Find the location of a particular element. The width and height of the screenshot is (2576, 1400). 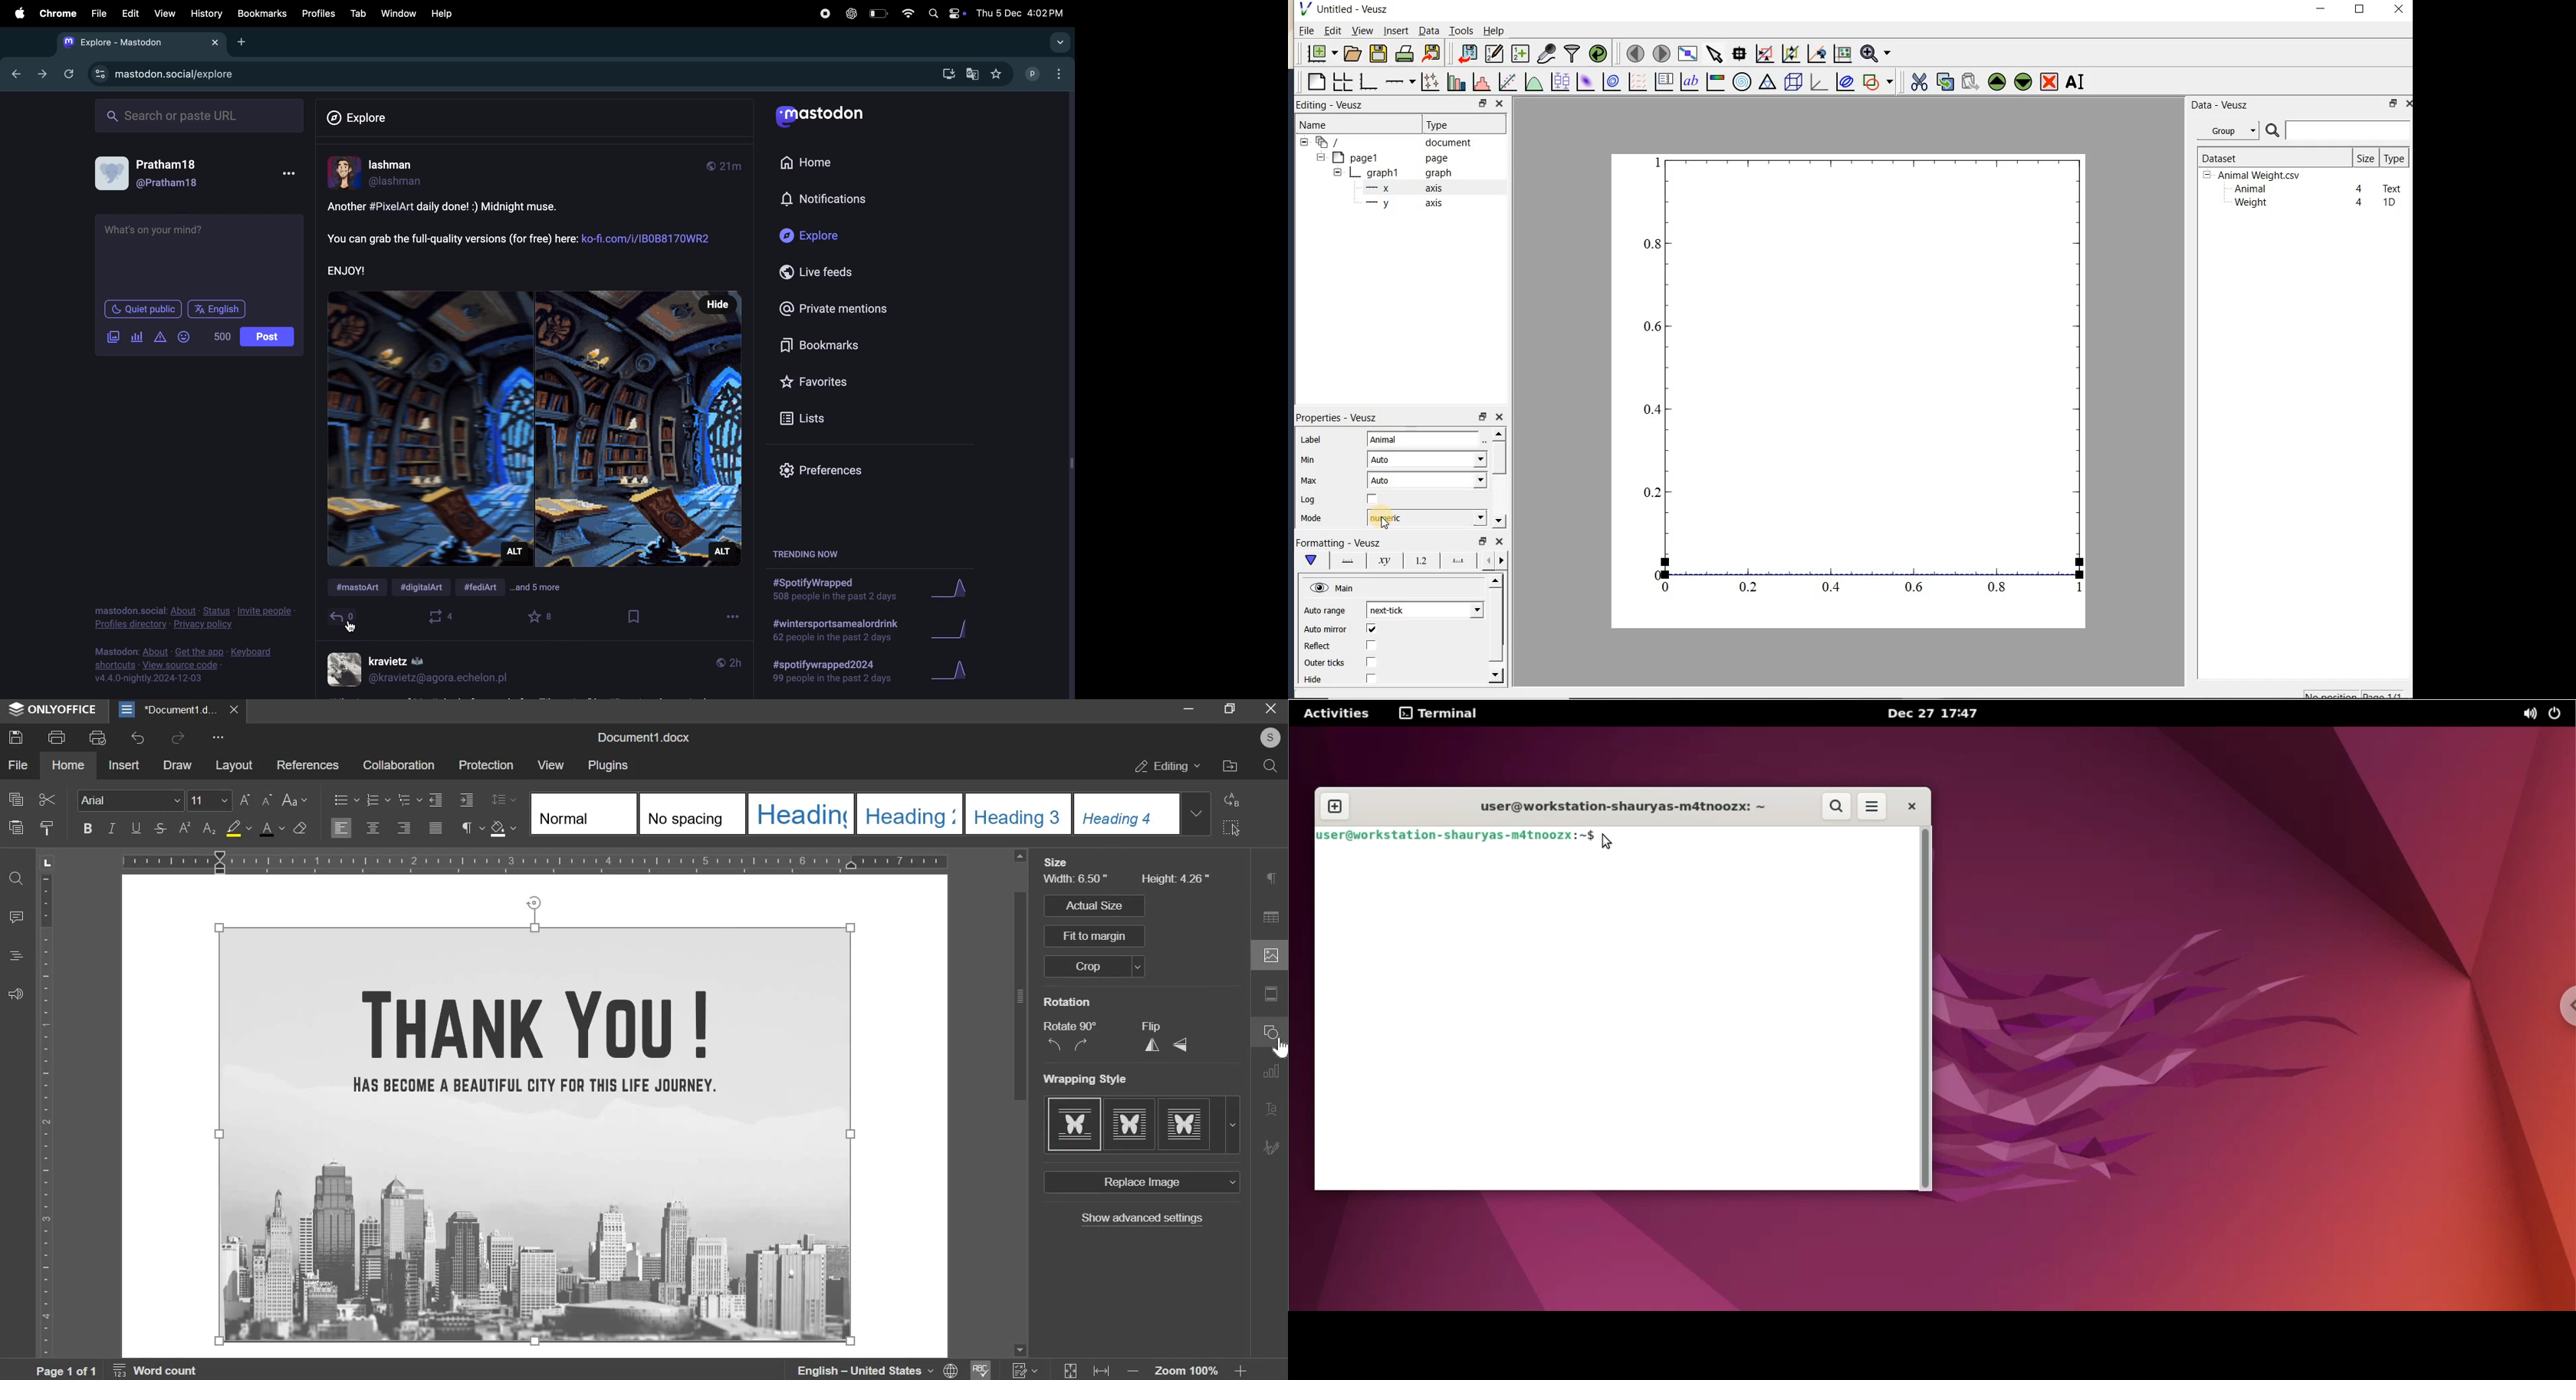

Private mentions is located at coordinates (834, 308).